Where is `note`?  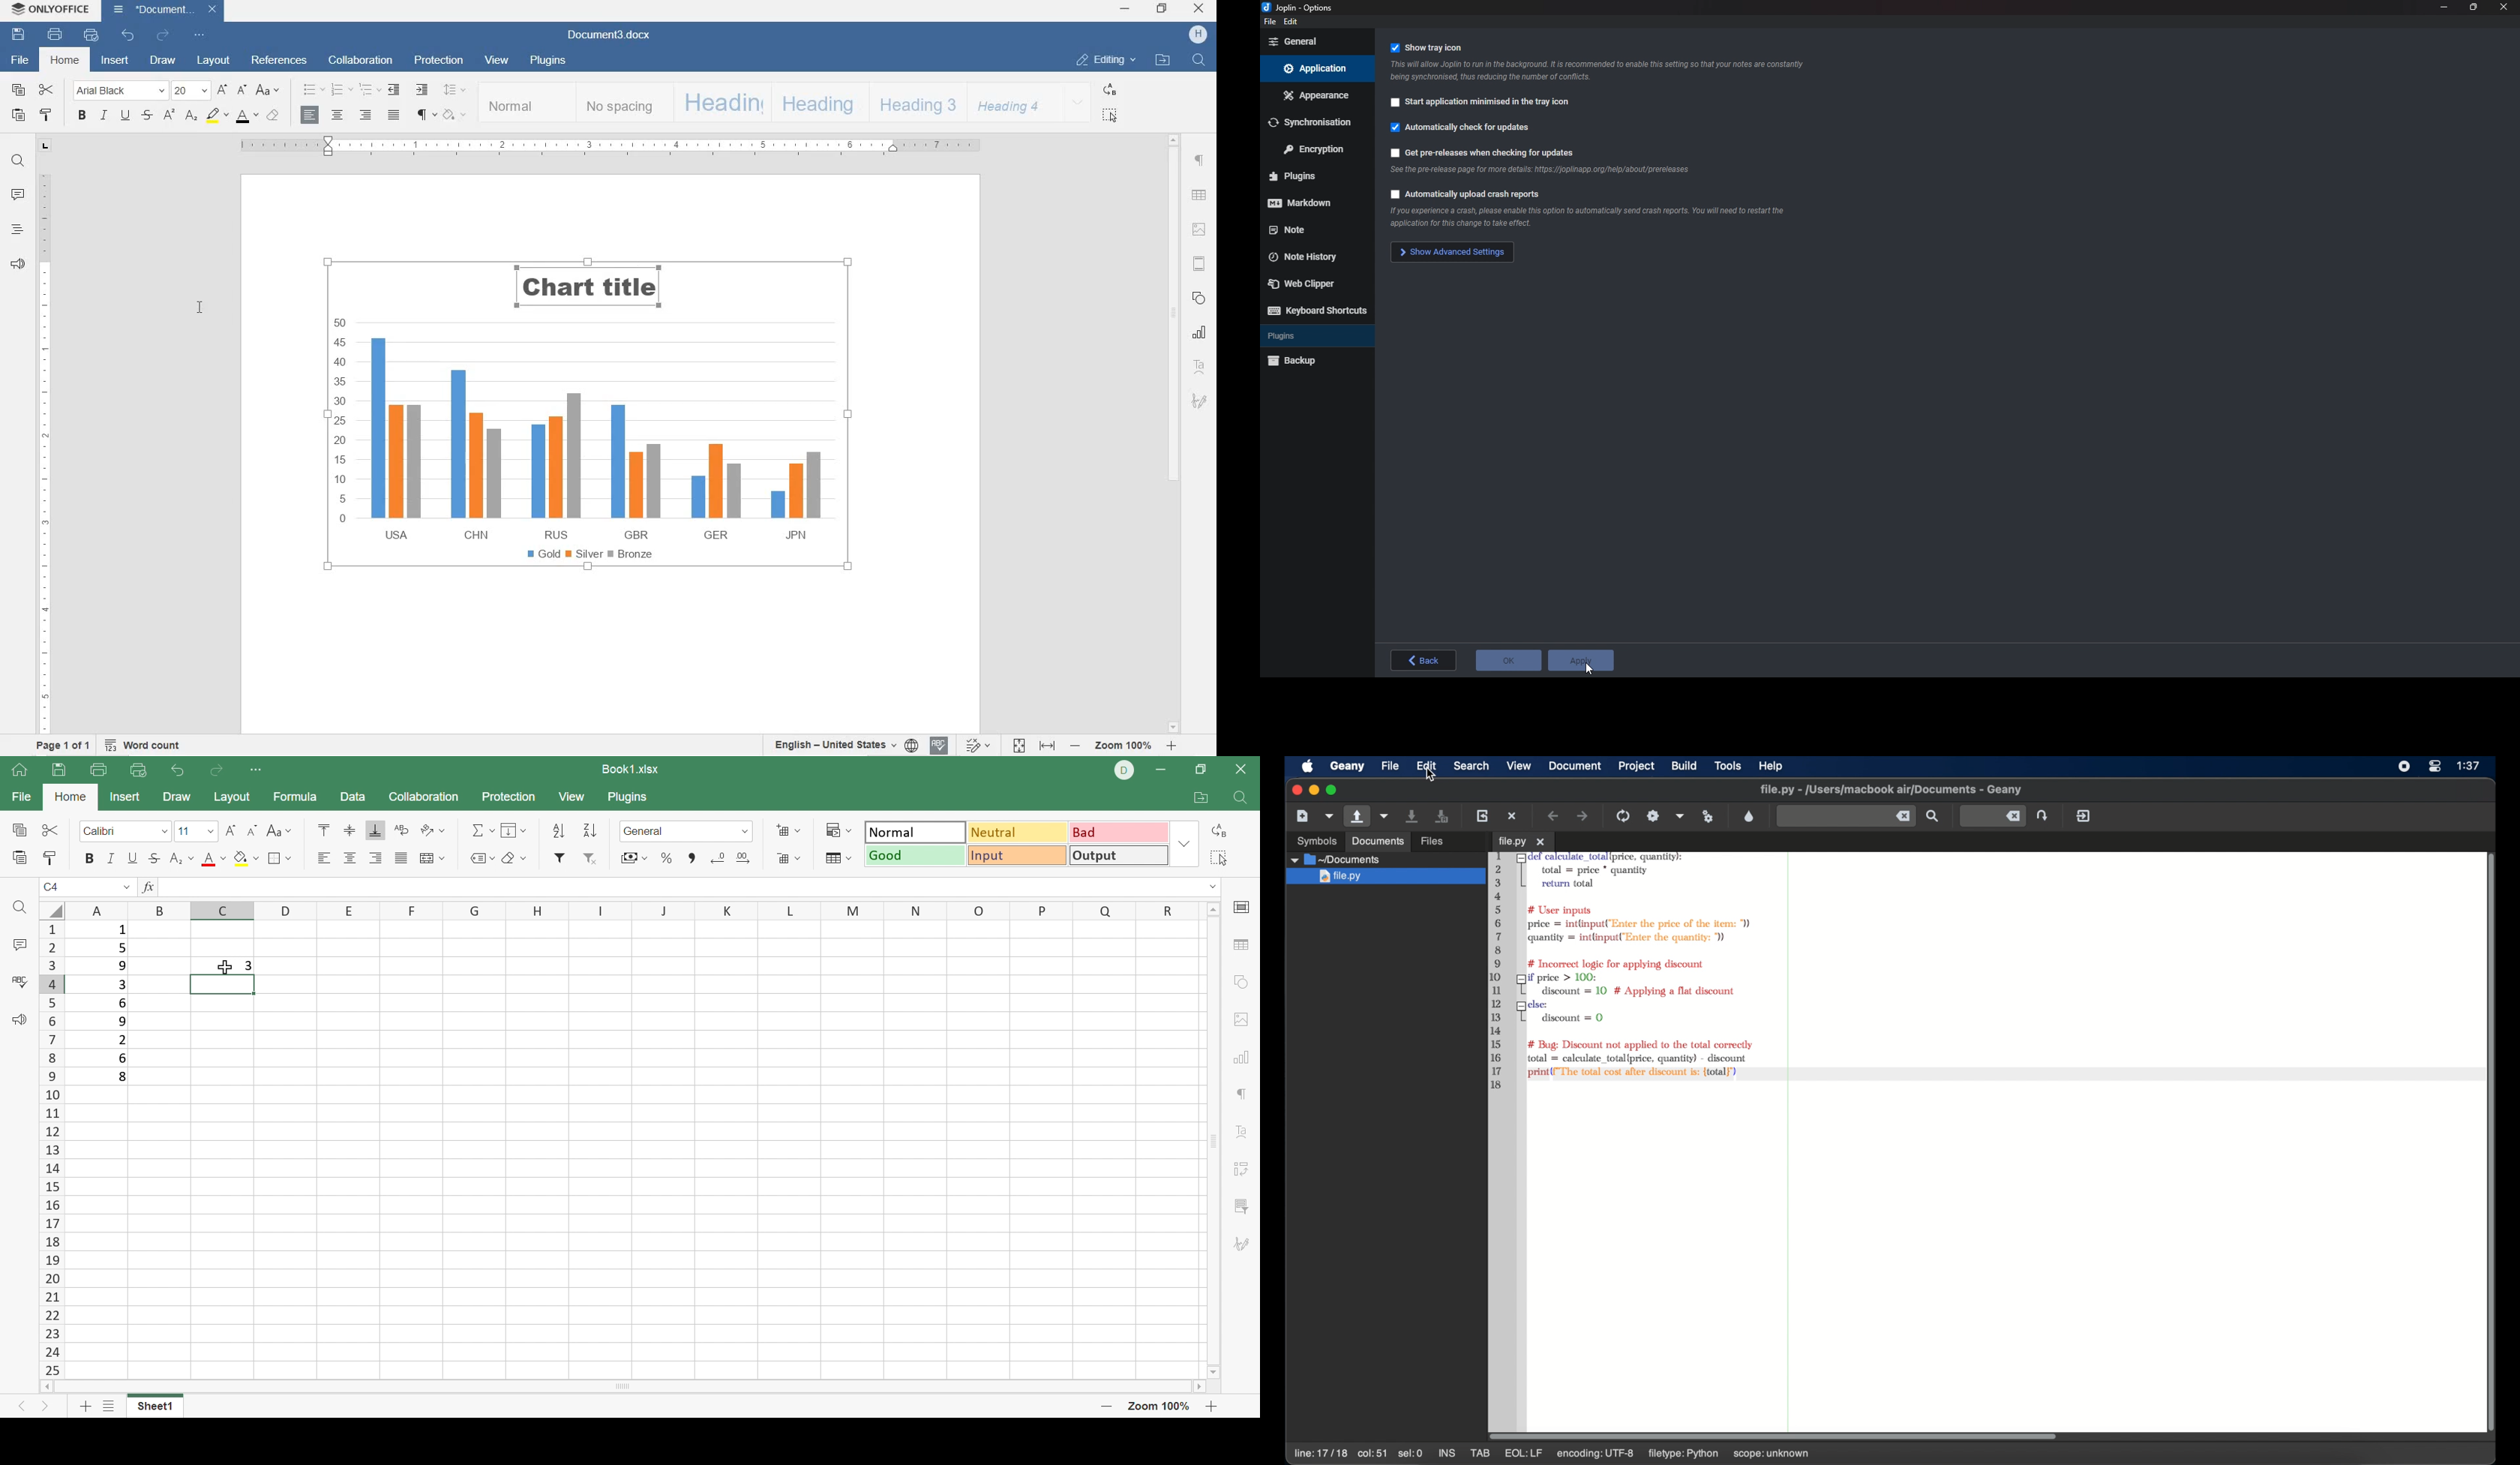 note is located at coordinates (1309, 230).